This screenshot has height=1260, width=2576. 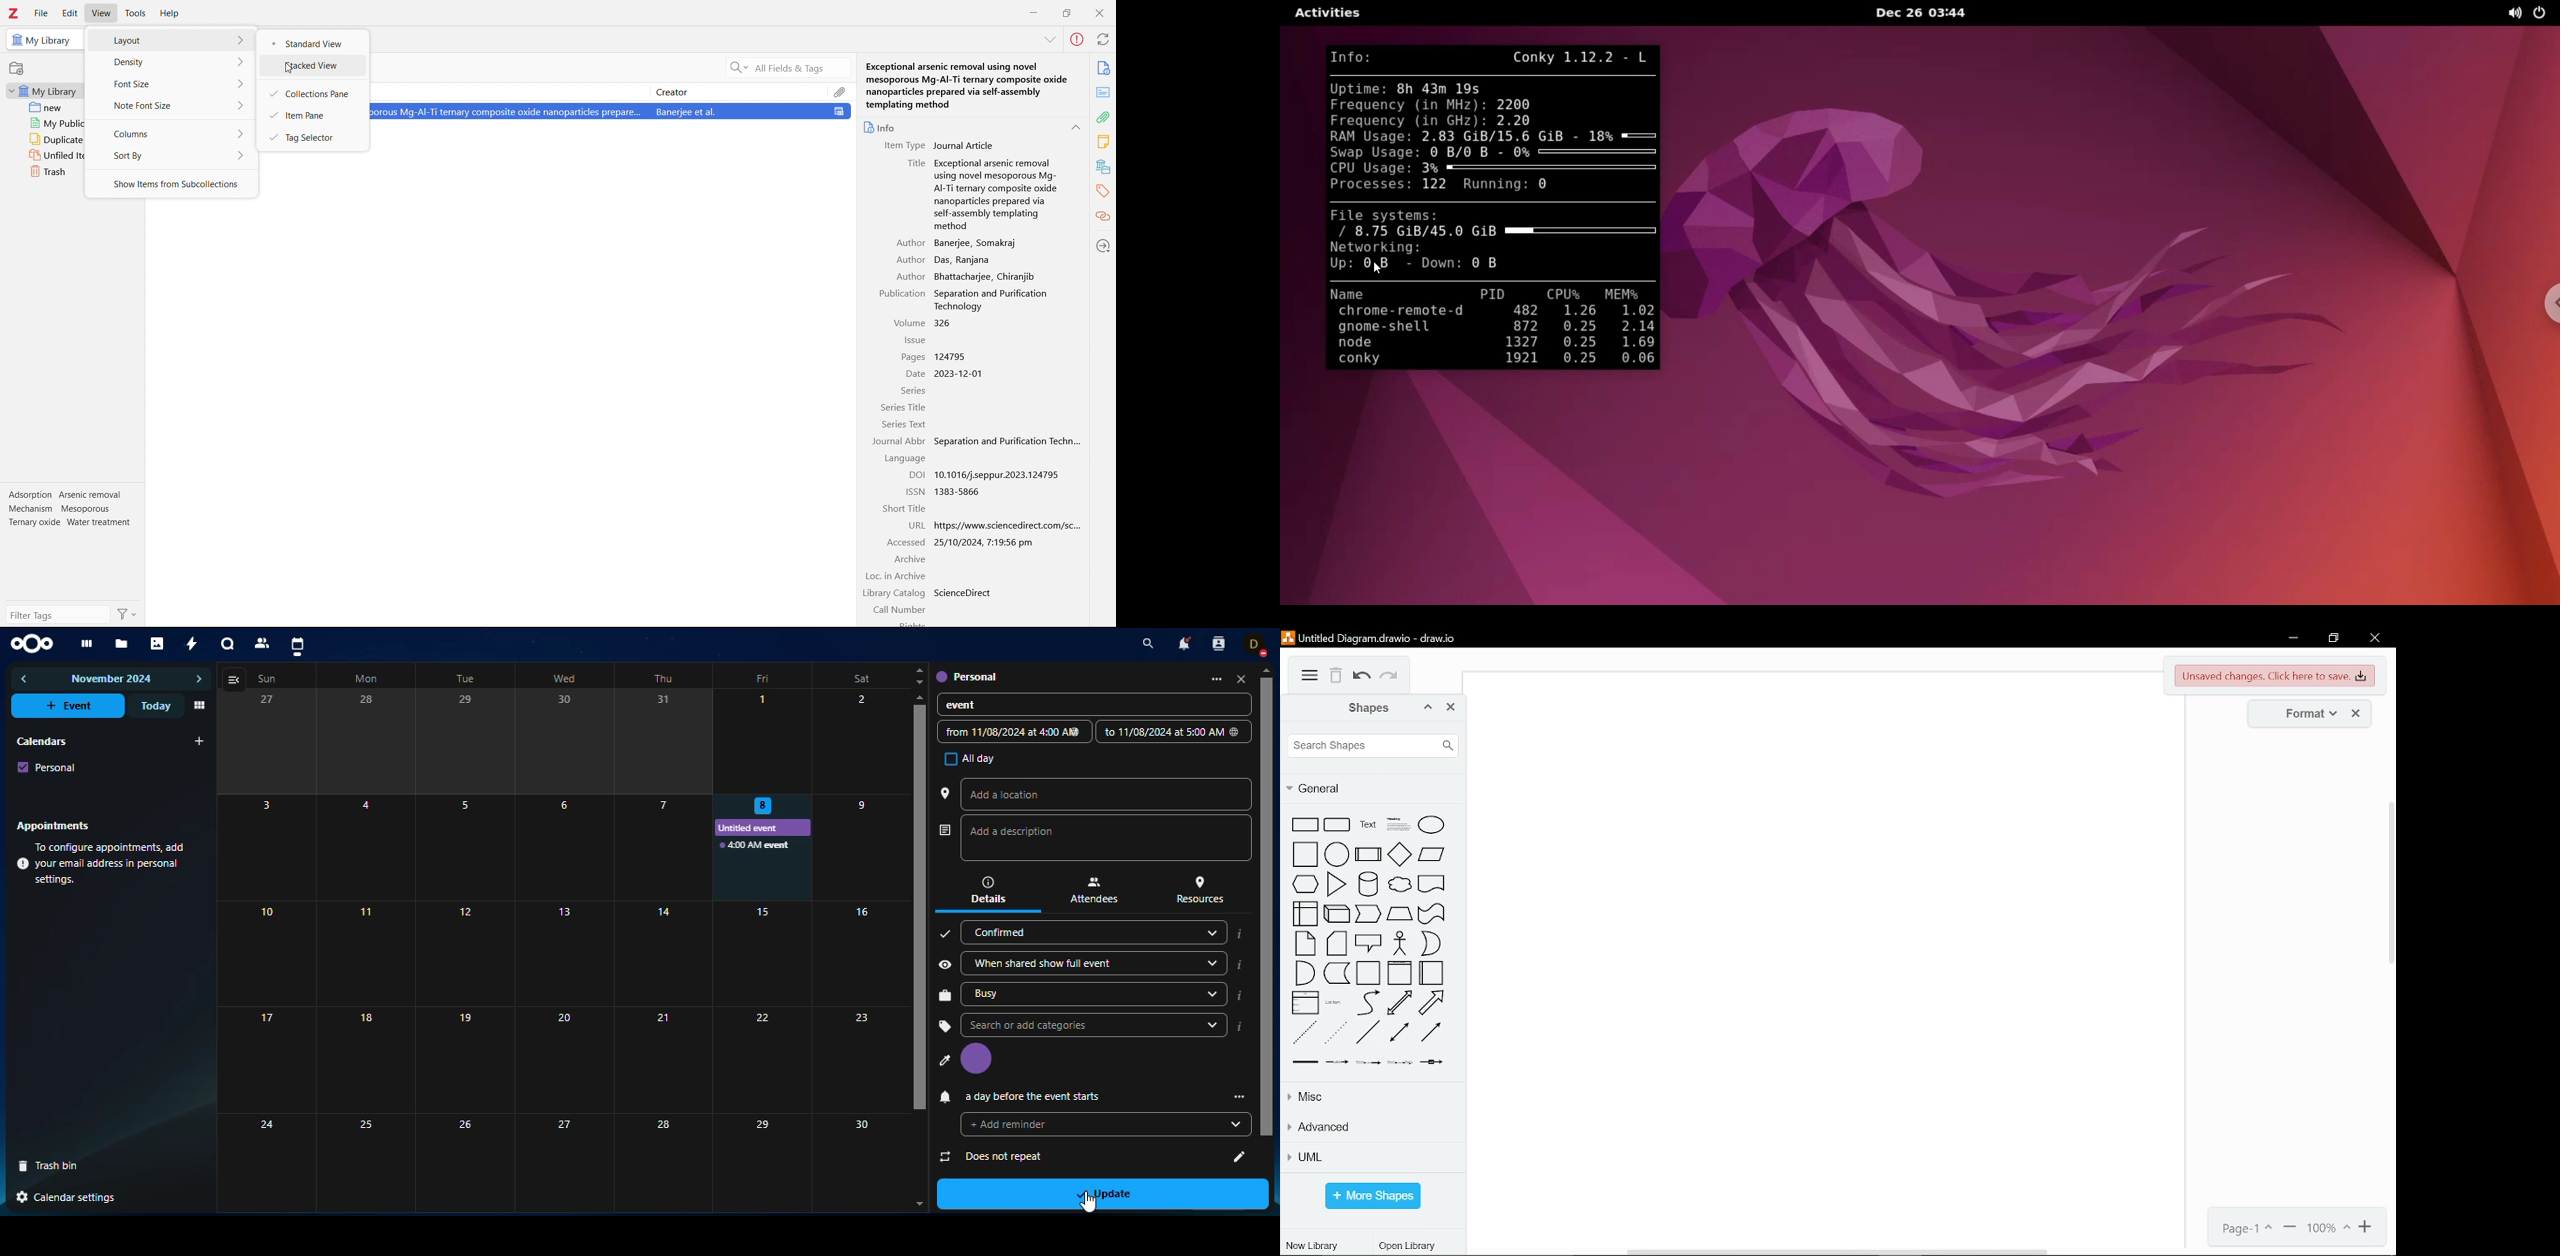 What do you see at coordinates (1037, 995) in the screenshot?
I see `busy` at bounding box center [1037, 995].